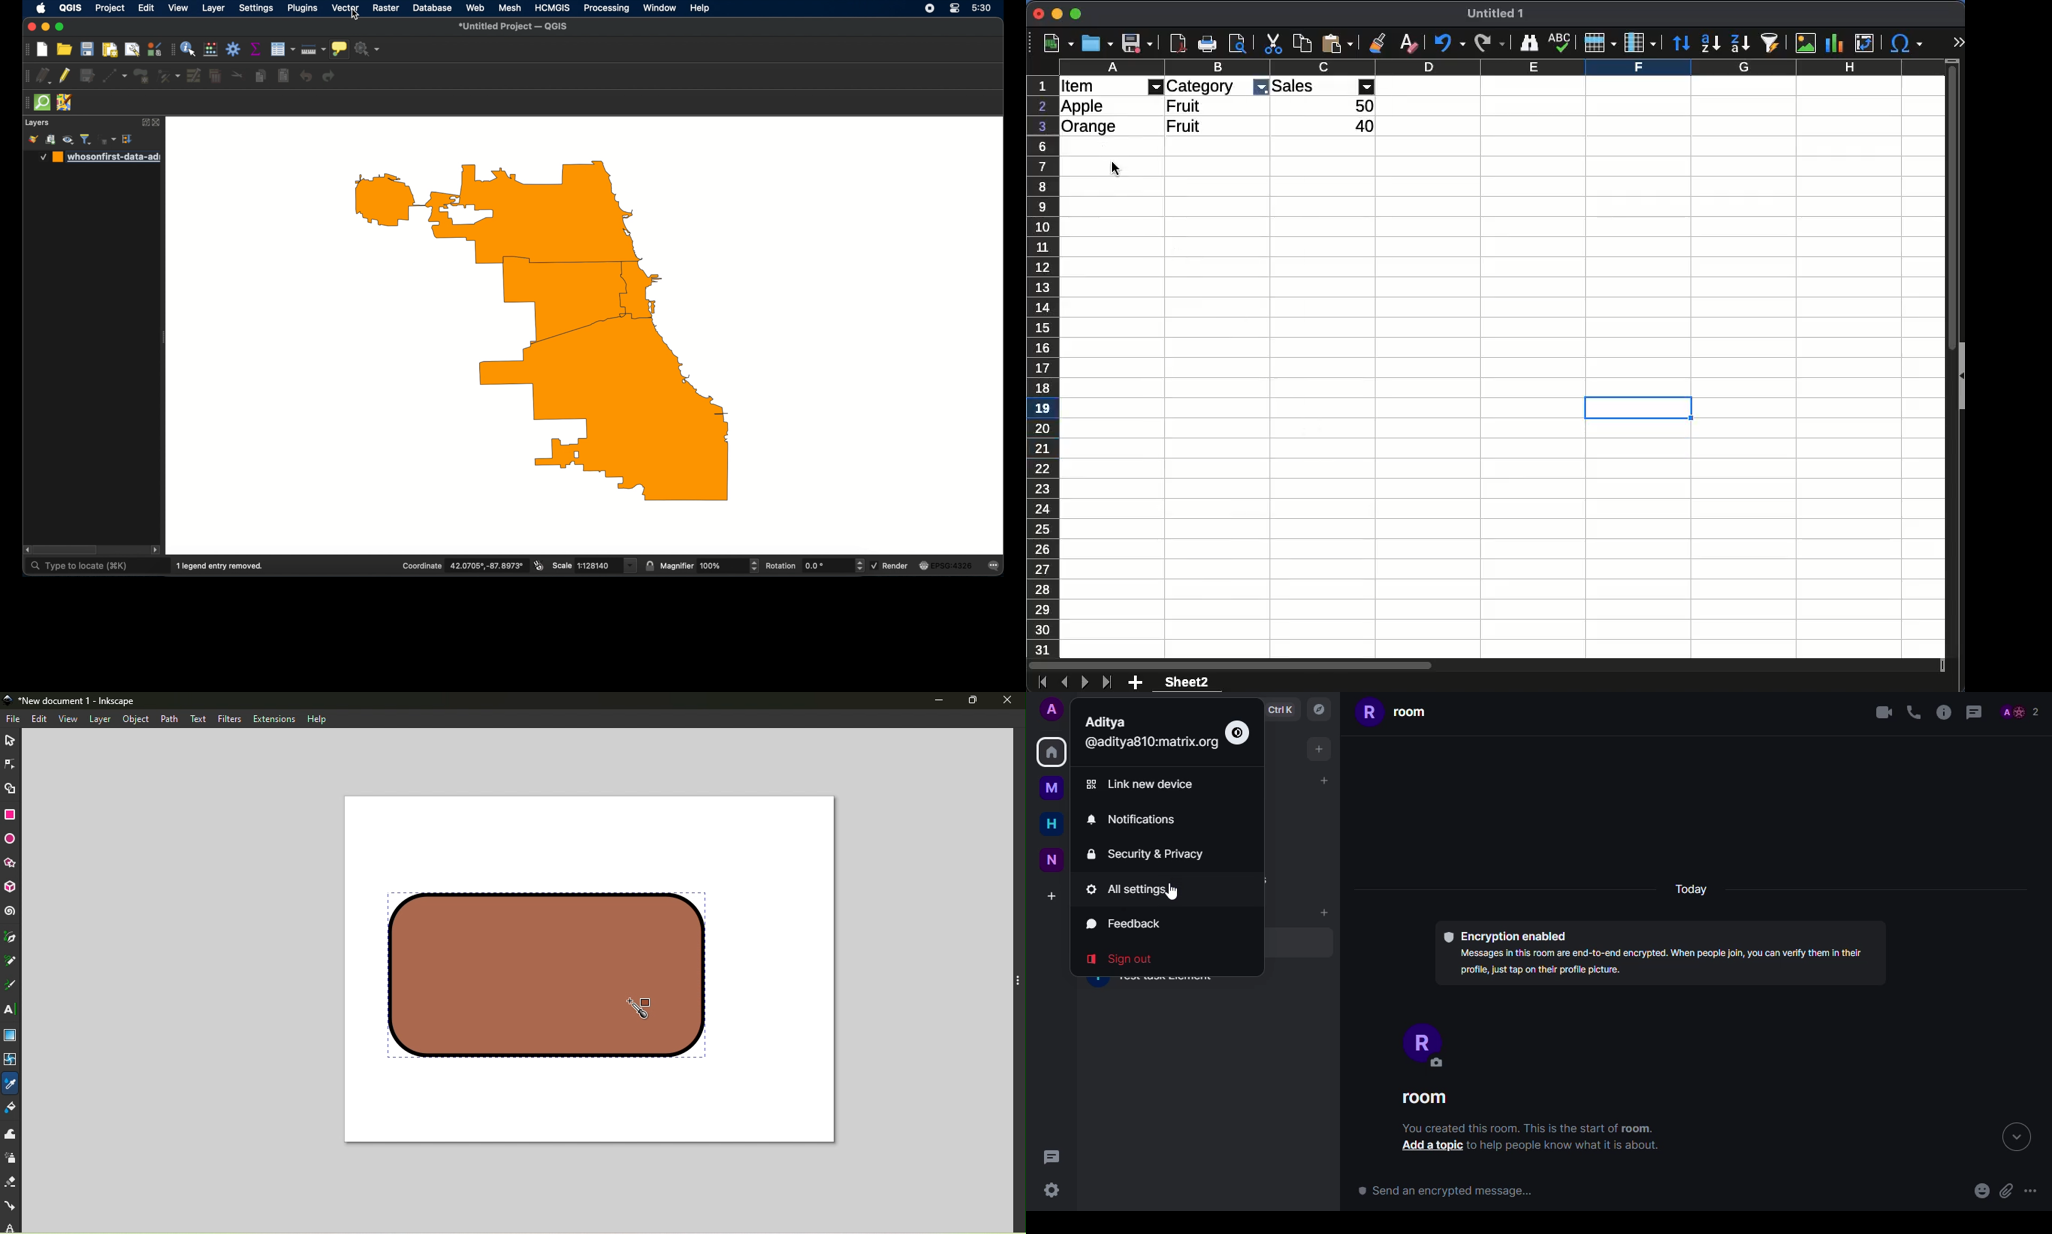 The image size is (2072, 1260). Describe the element at coordinates (65, 49) in the screenshot. I see `open project` at that location.